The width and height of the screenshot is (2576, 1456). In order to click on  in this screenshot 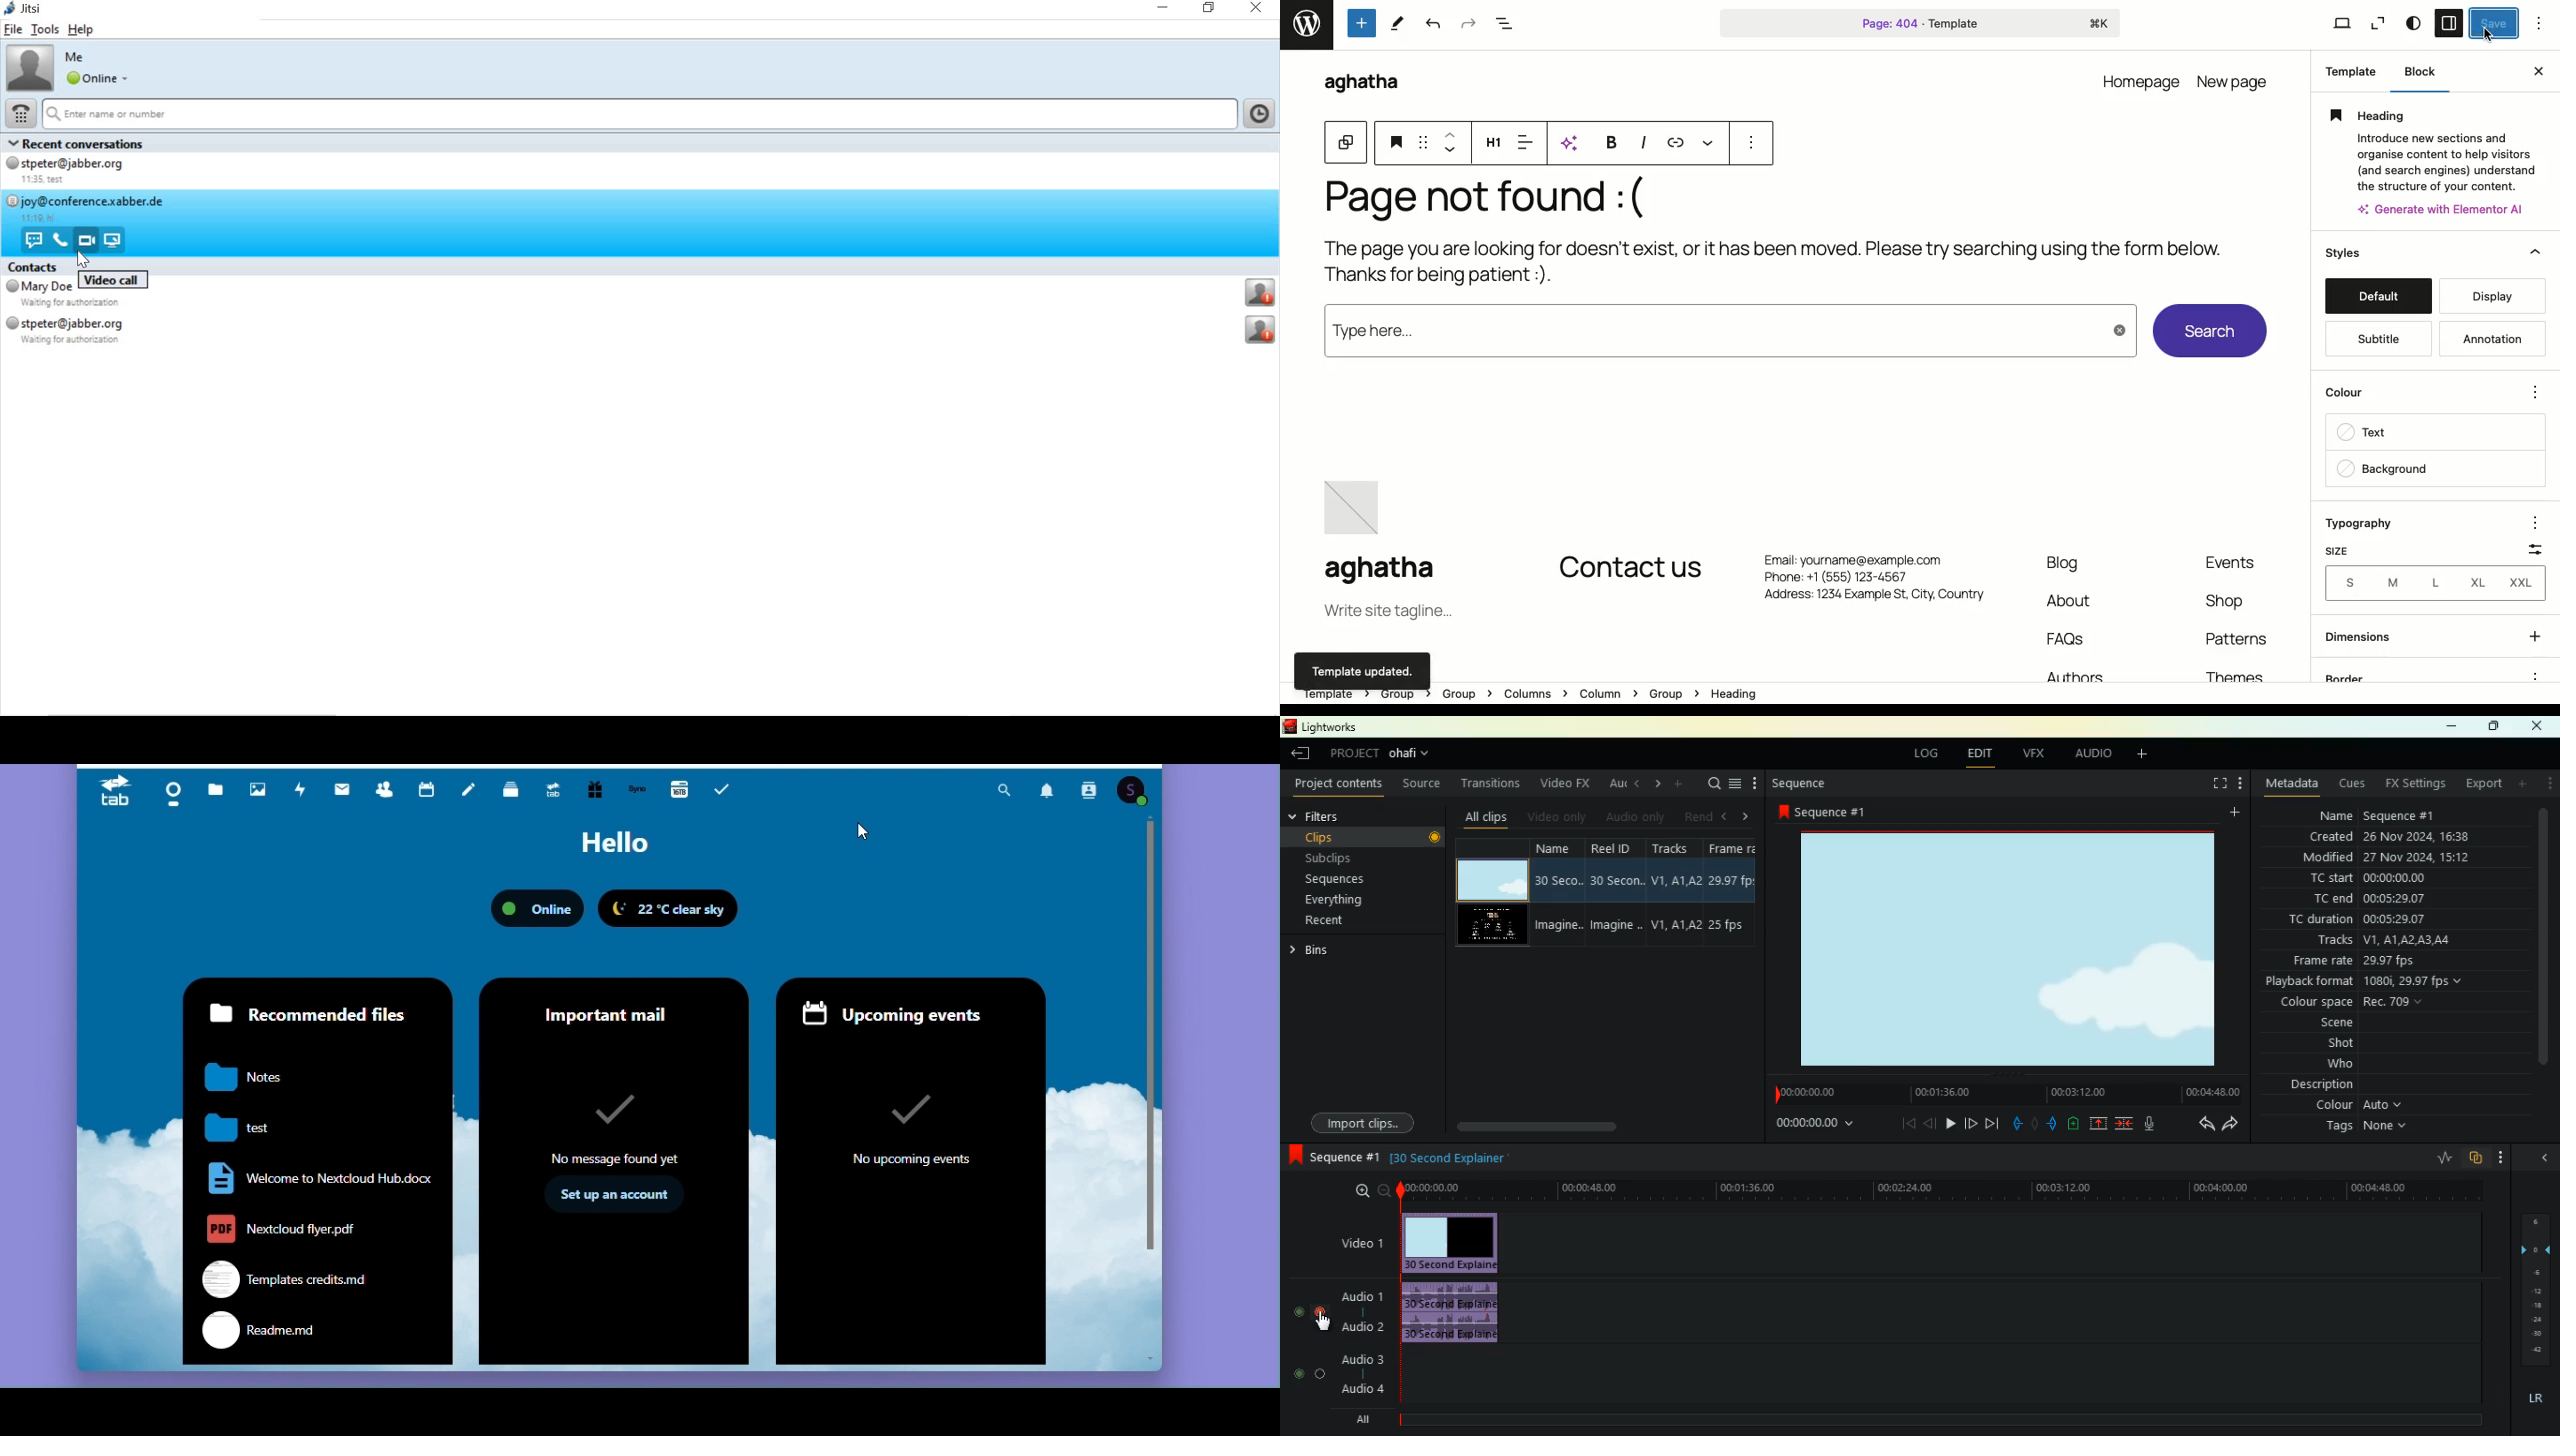, I will do `click(1769, 264)`.